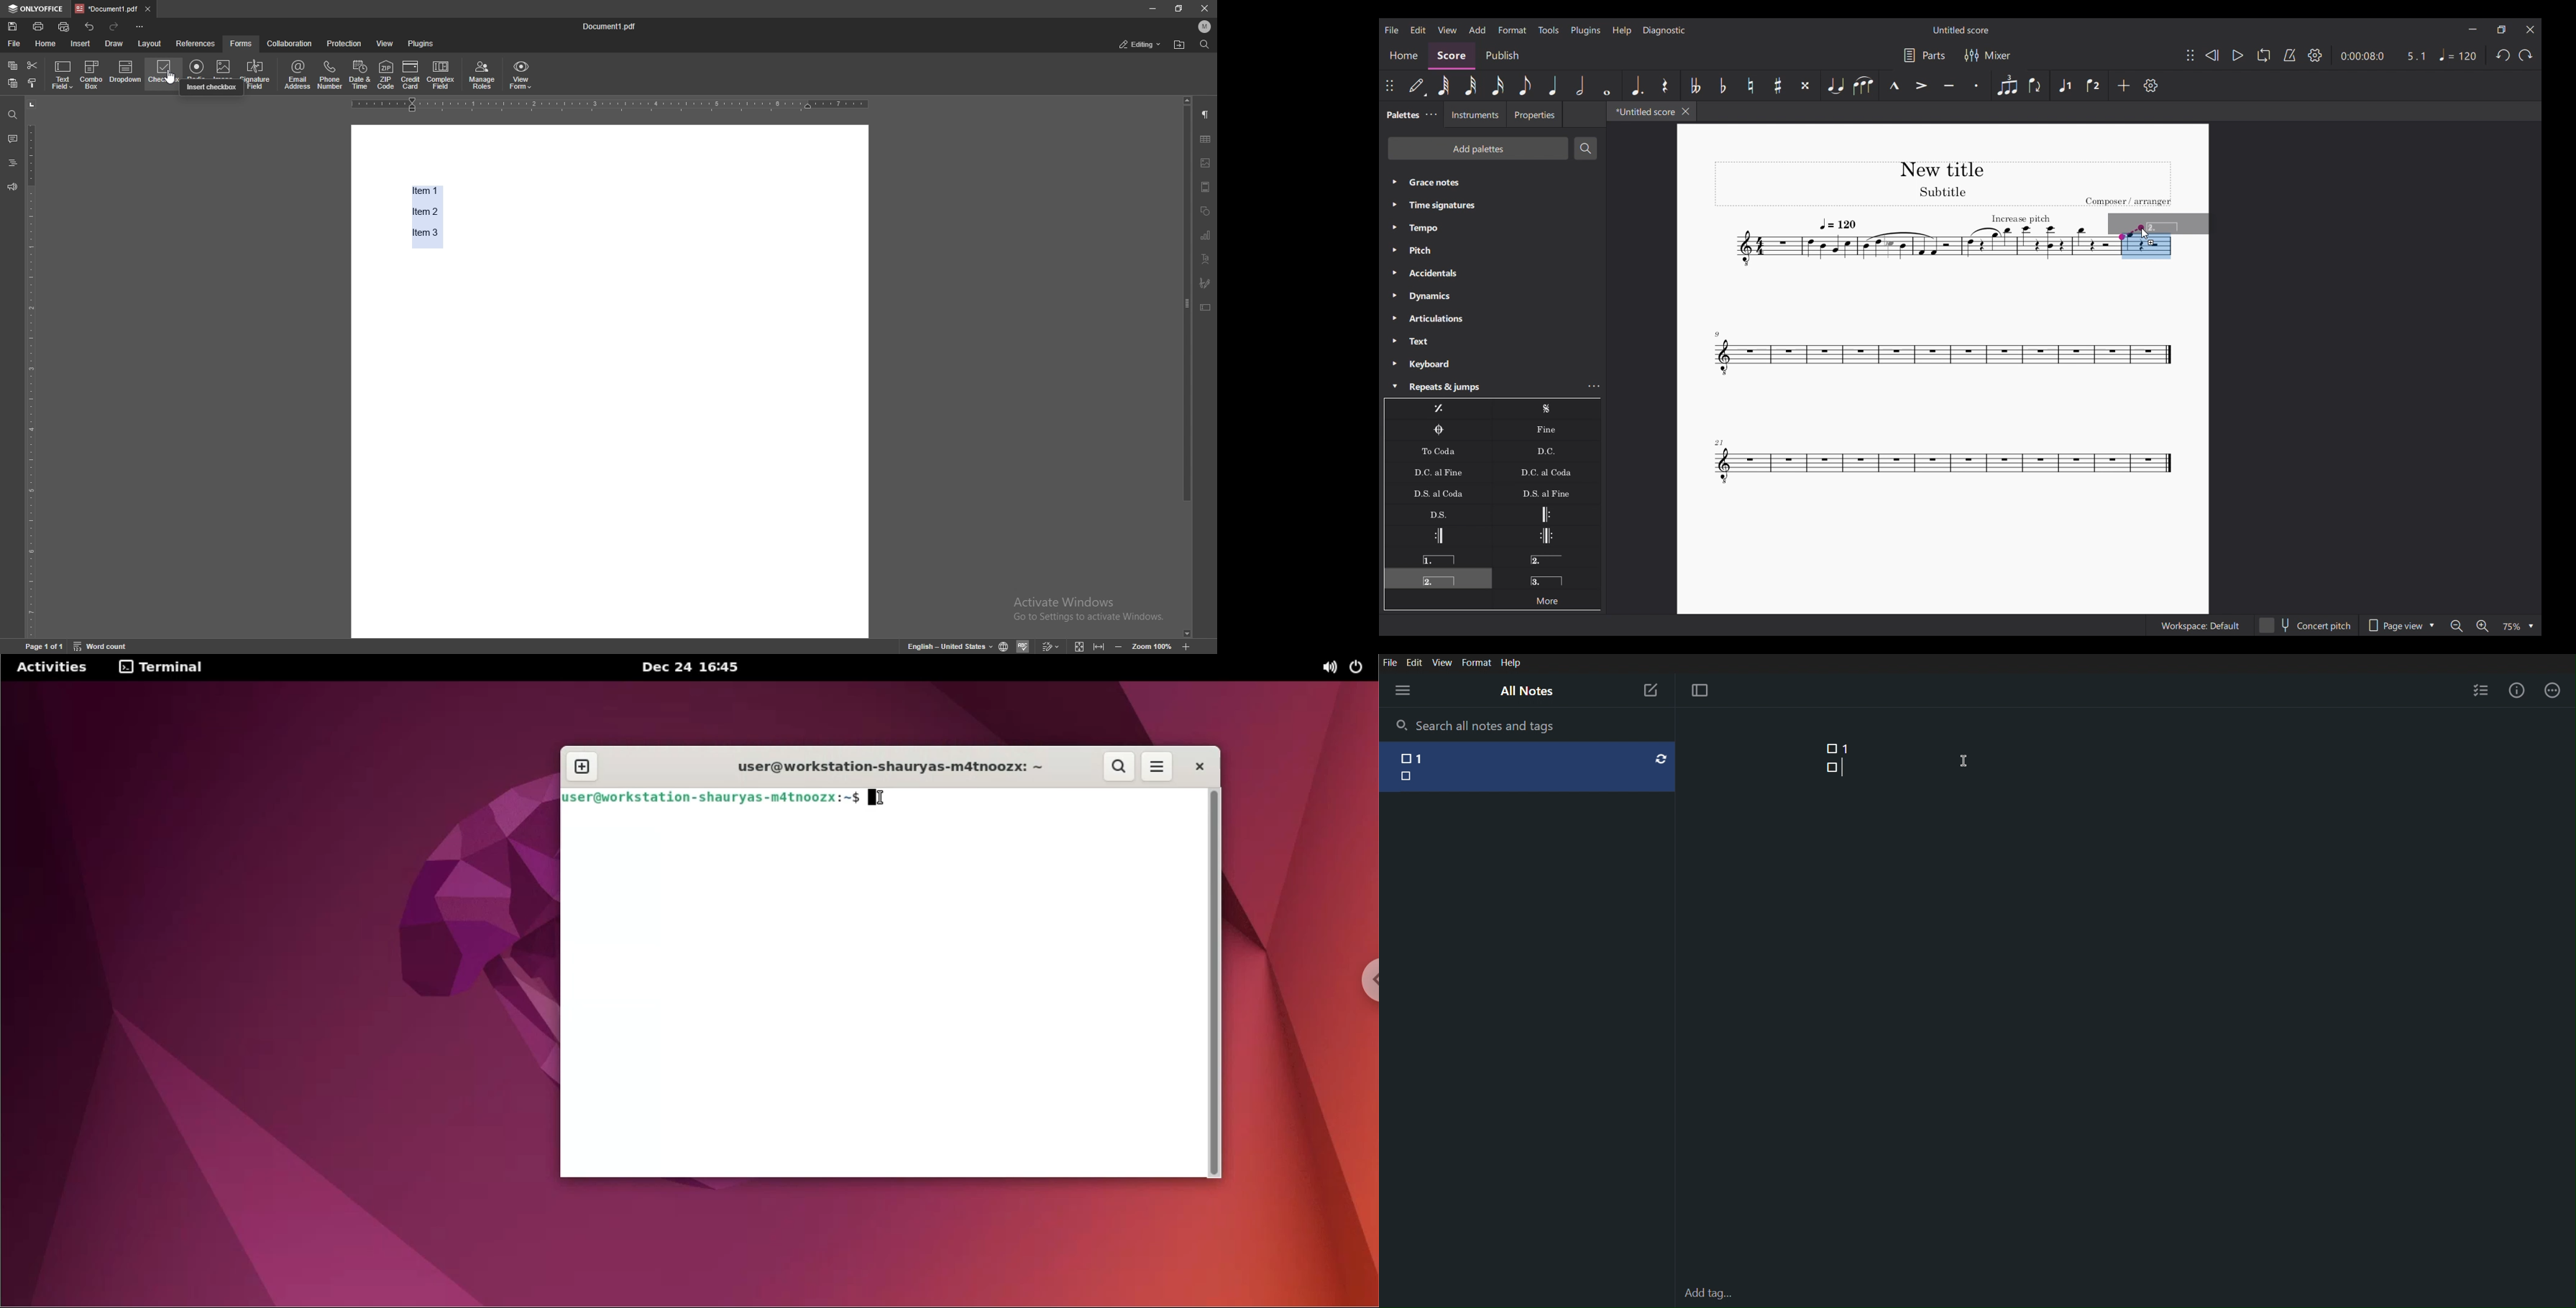  I want to click on feedback, so click(13, 188).